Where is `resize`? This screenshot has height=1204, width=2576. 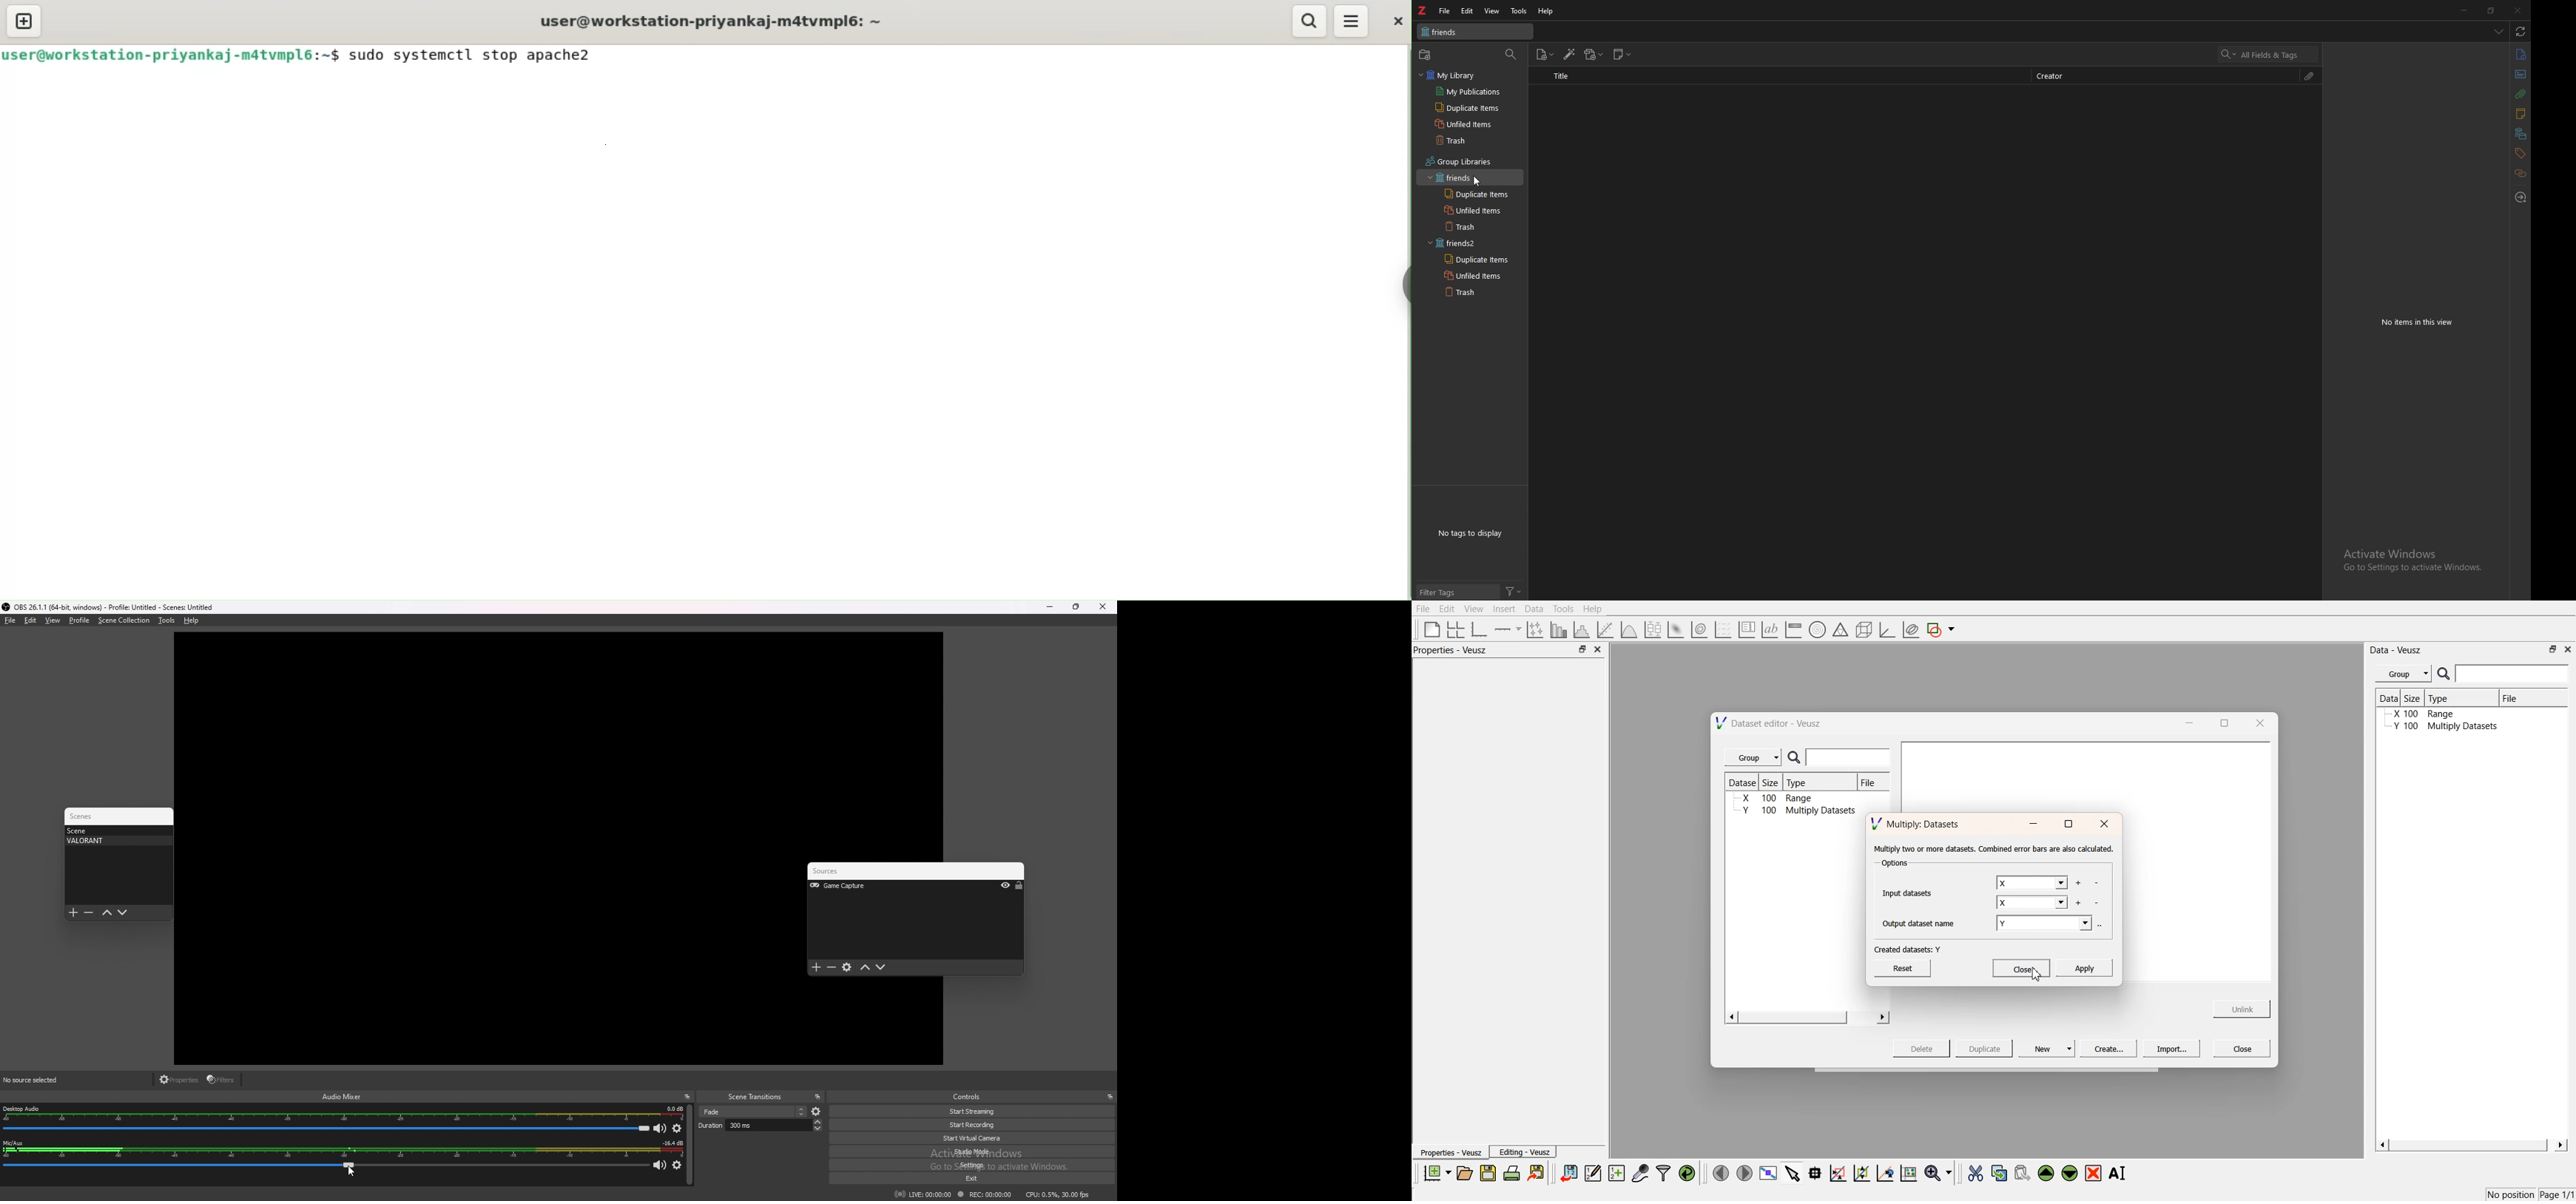 resize is located at coordinates (2492, 10).